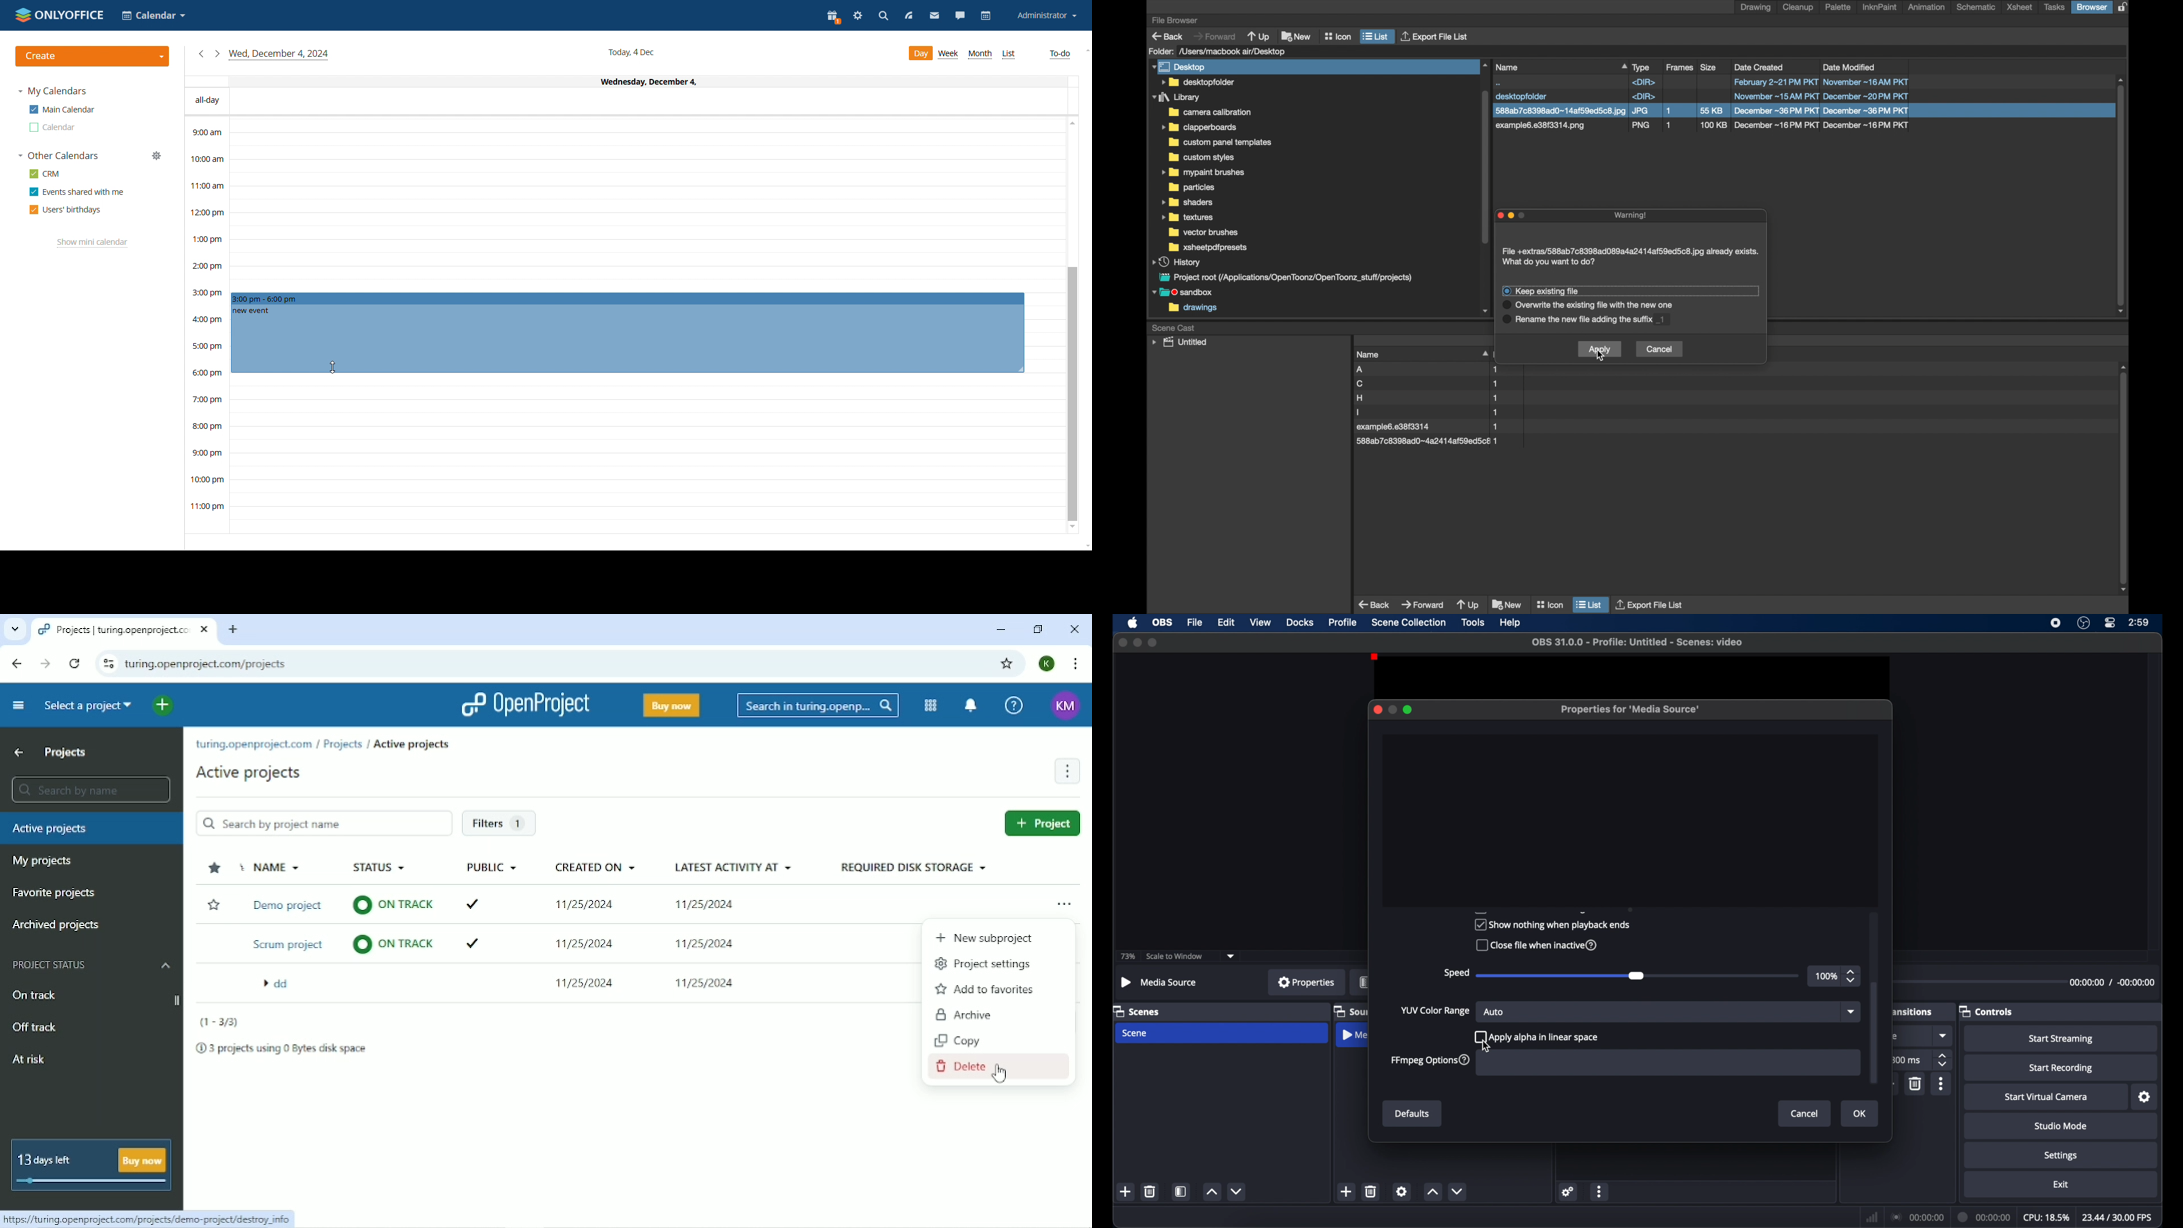  Describe the element at coordinates (1873, 1218) in the screenshot. I see `network` at that location.